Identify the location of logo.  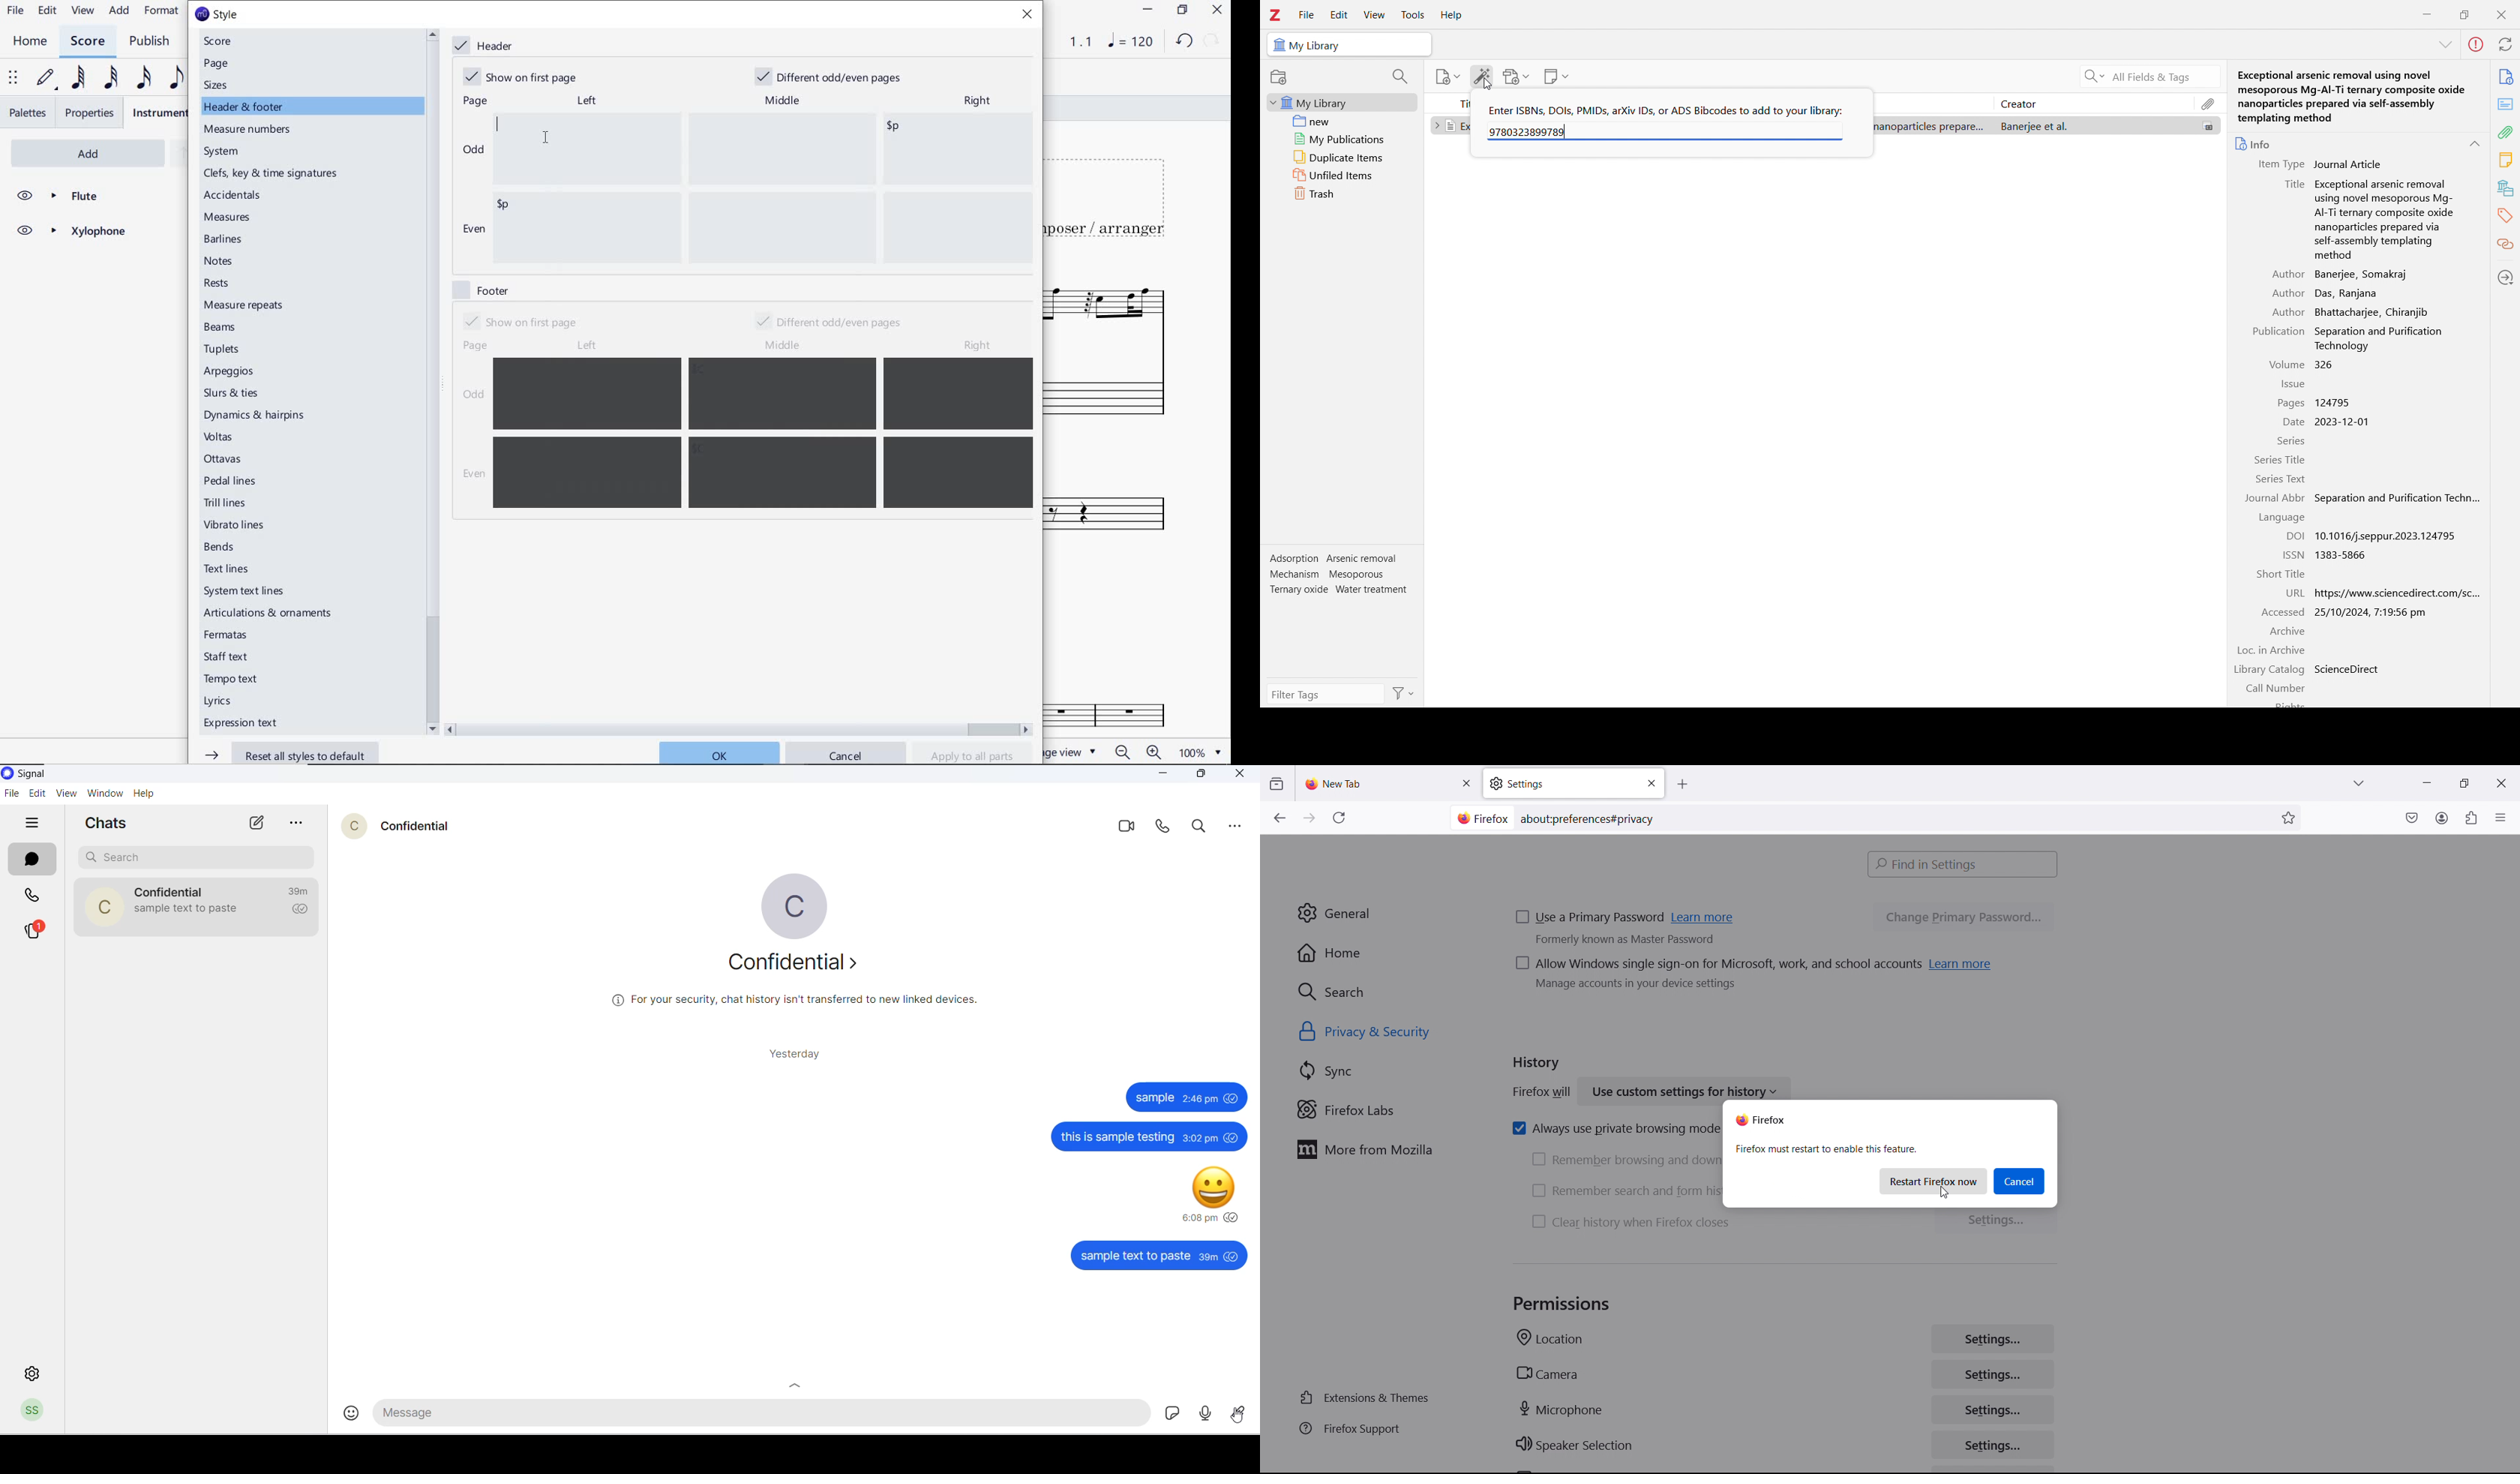
(1275, 14).